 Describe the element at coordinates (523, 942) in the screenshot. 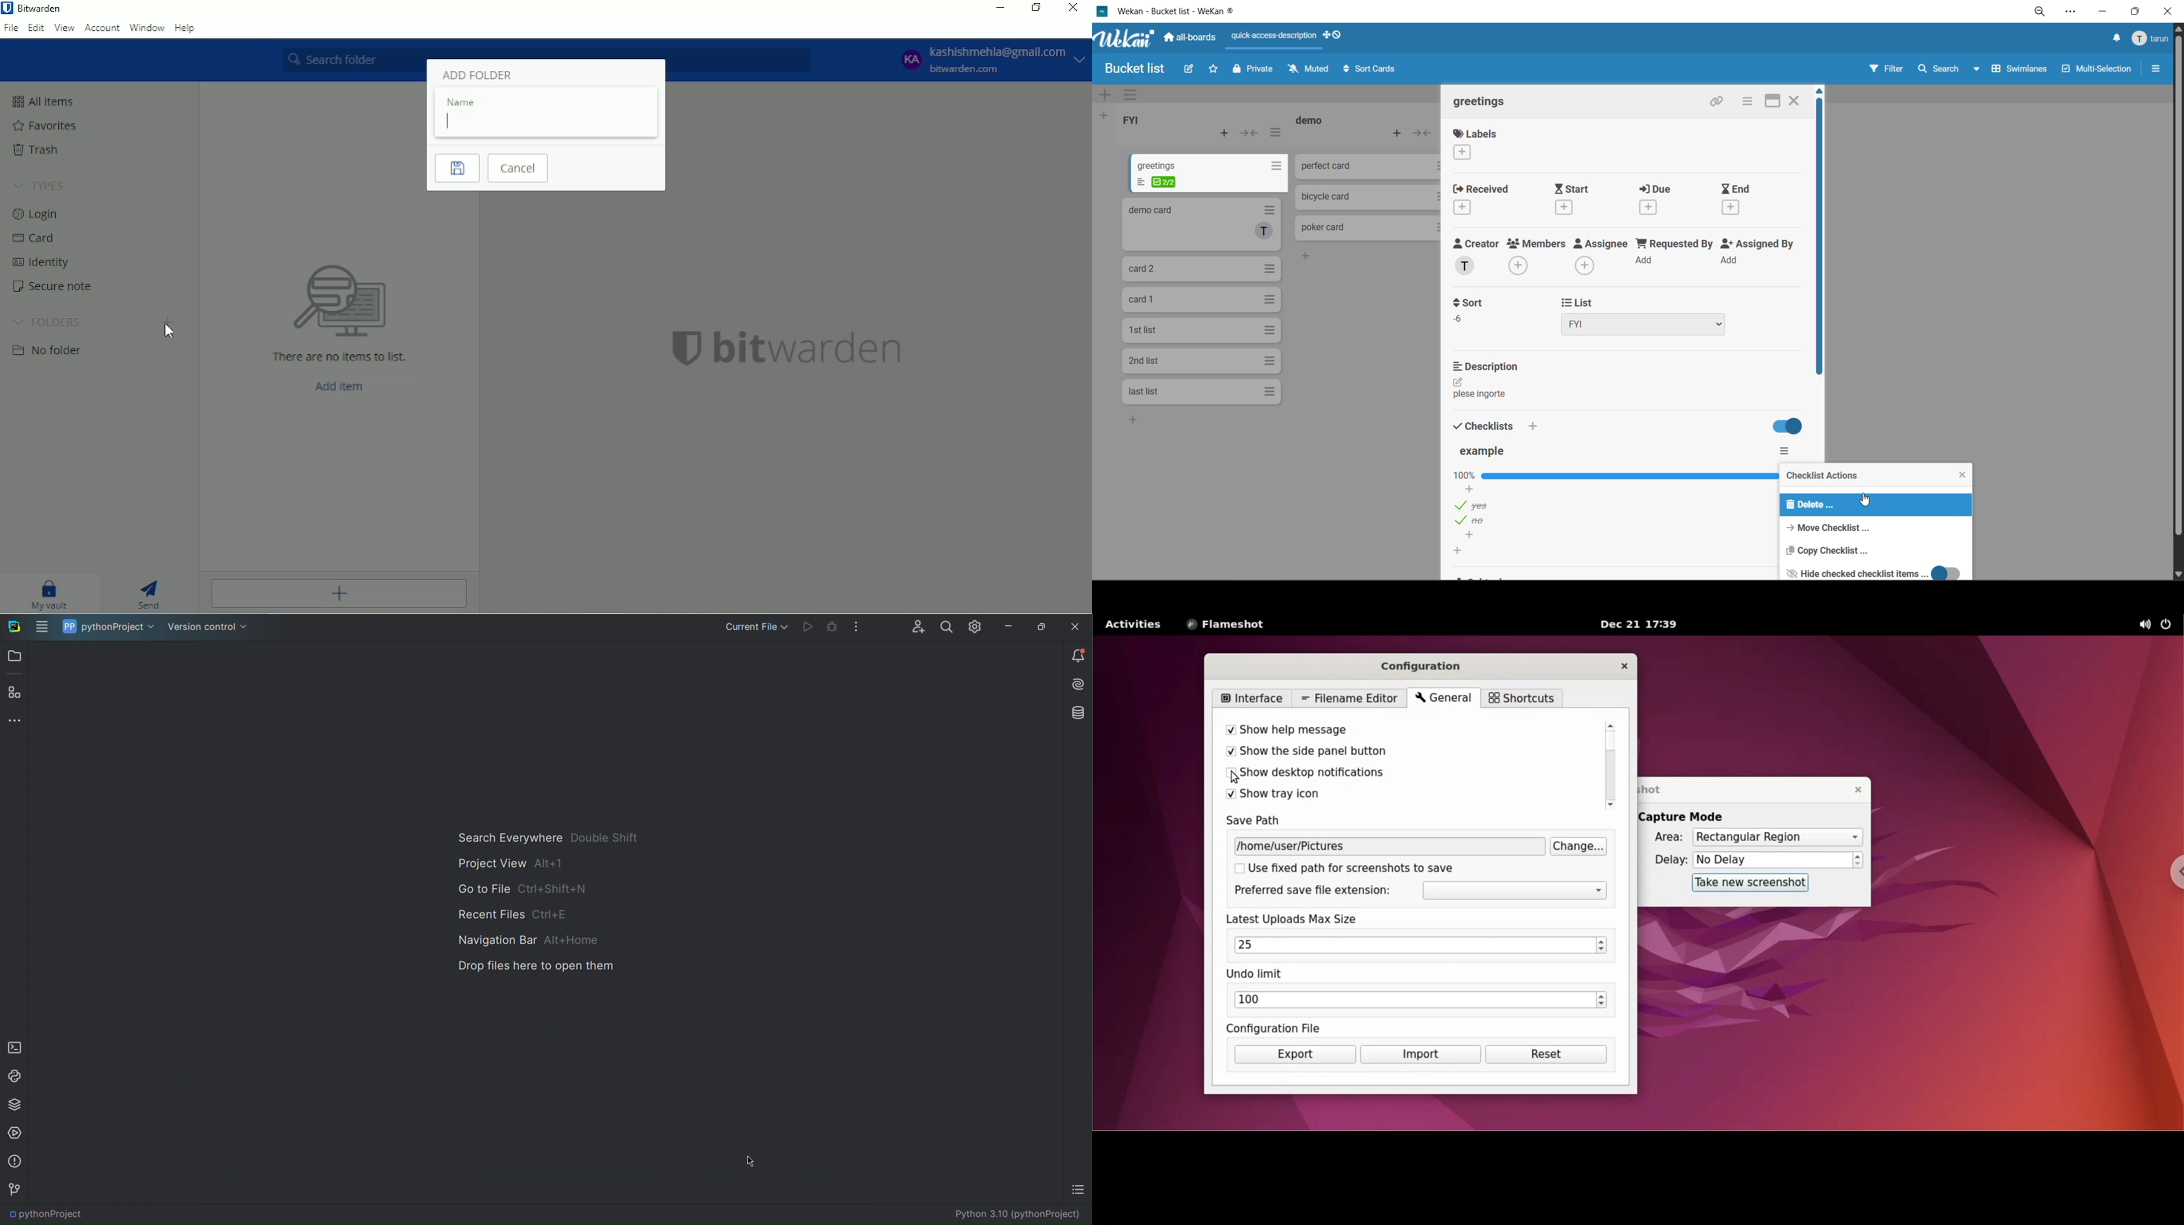

I see `Navigation Bar` at that location.